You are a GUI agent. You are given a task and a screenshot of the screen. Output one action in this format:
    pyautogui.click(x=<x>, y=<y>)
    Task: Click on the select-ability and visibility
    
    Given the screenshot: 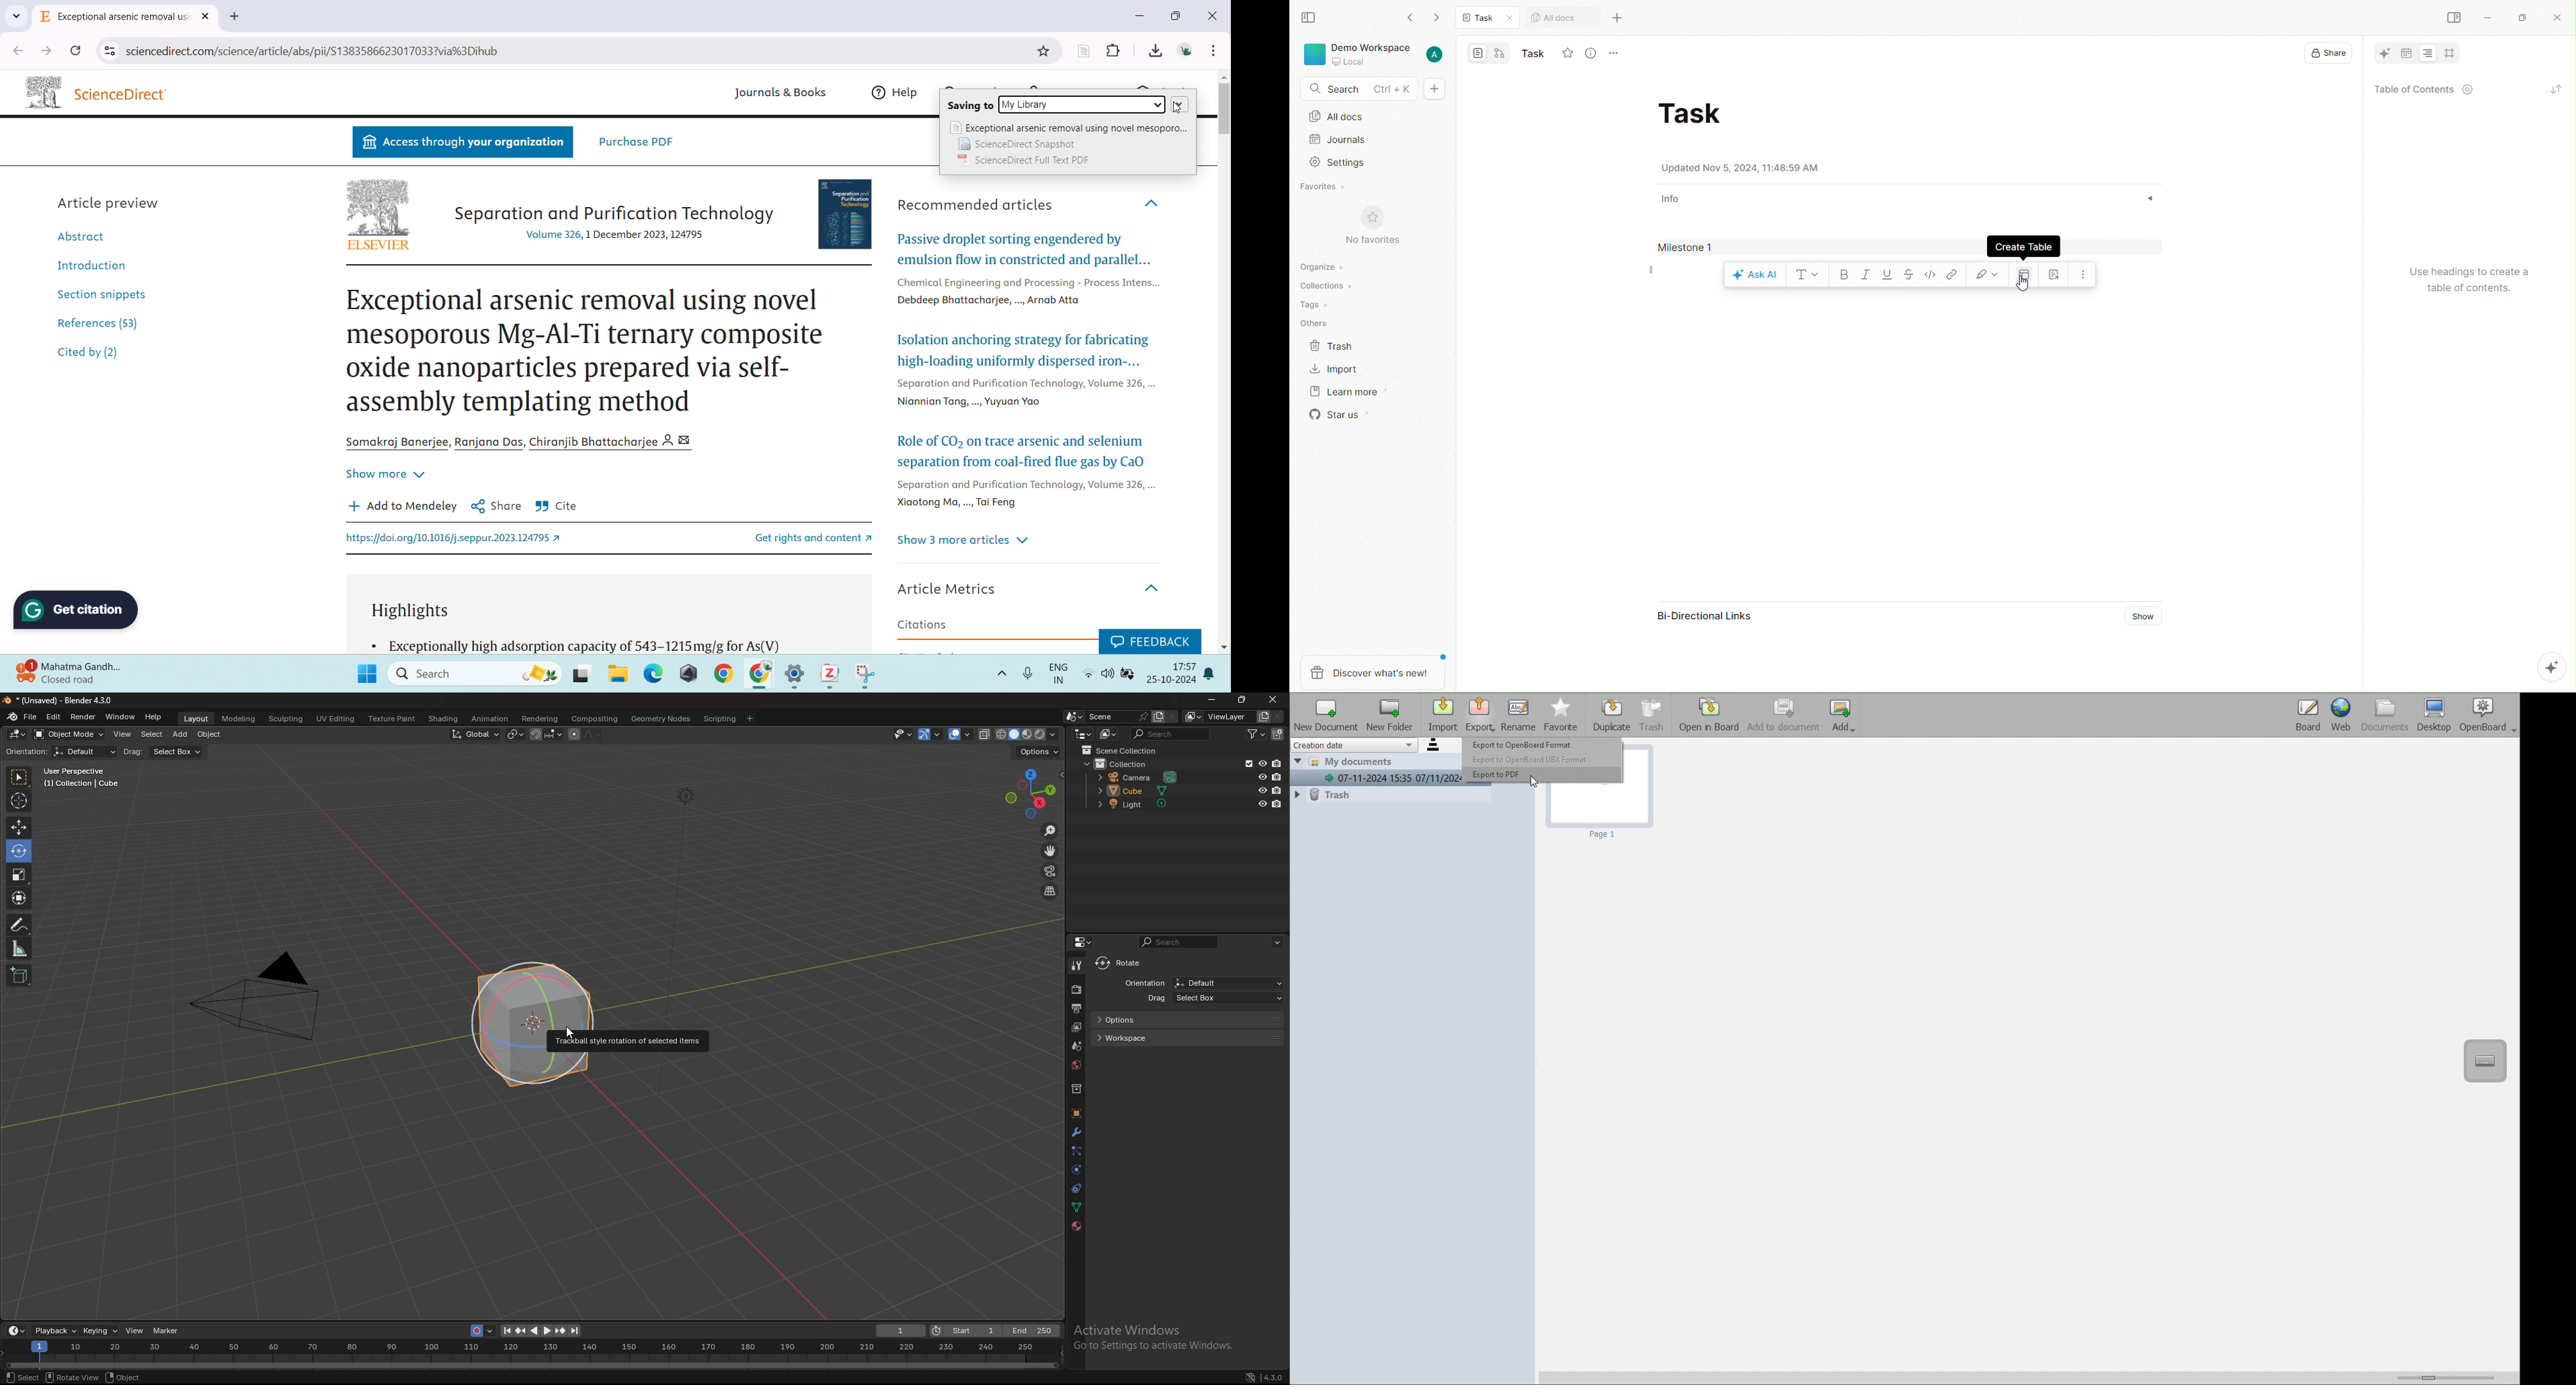 What is the action you would take?
    pyautogui.click(x=903, y=733)
    